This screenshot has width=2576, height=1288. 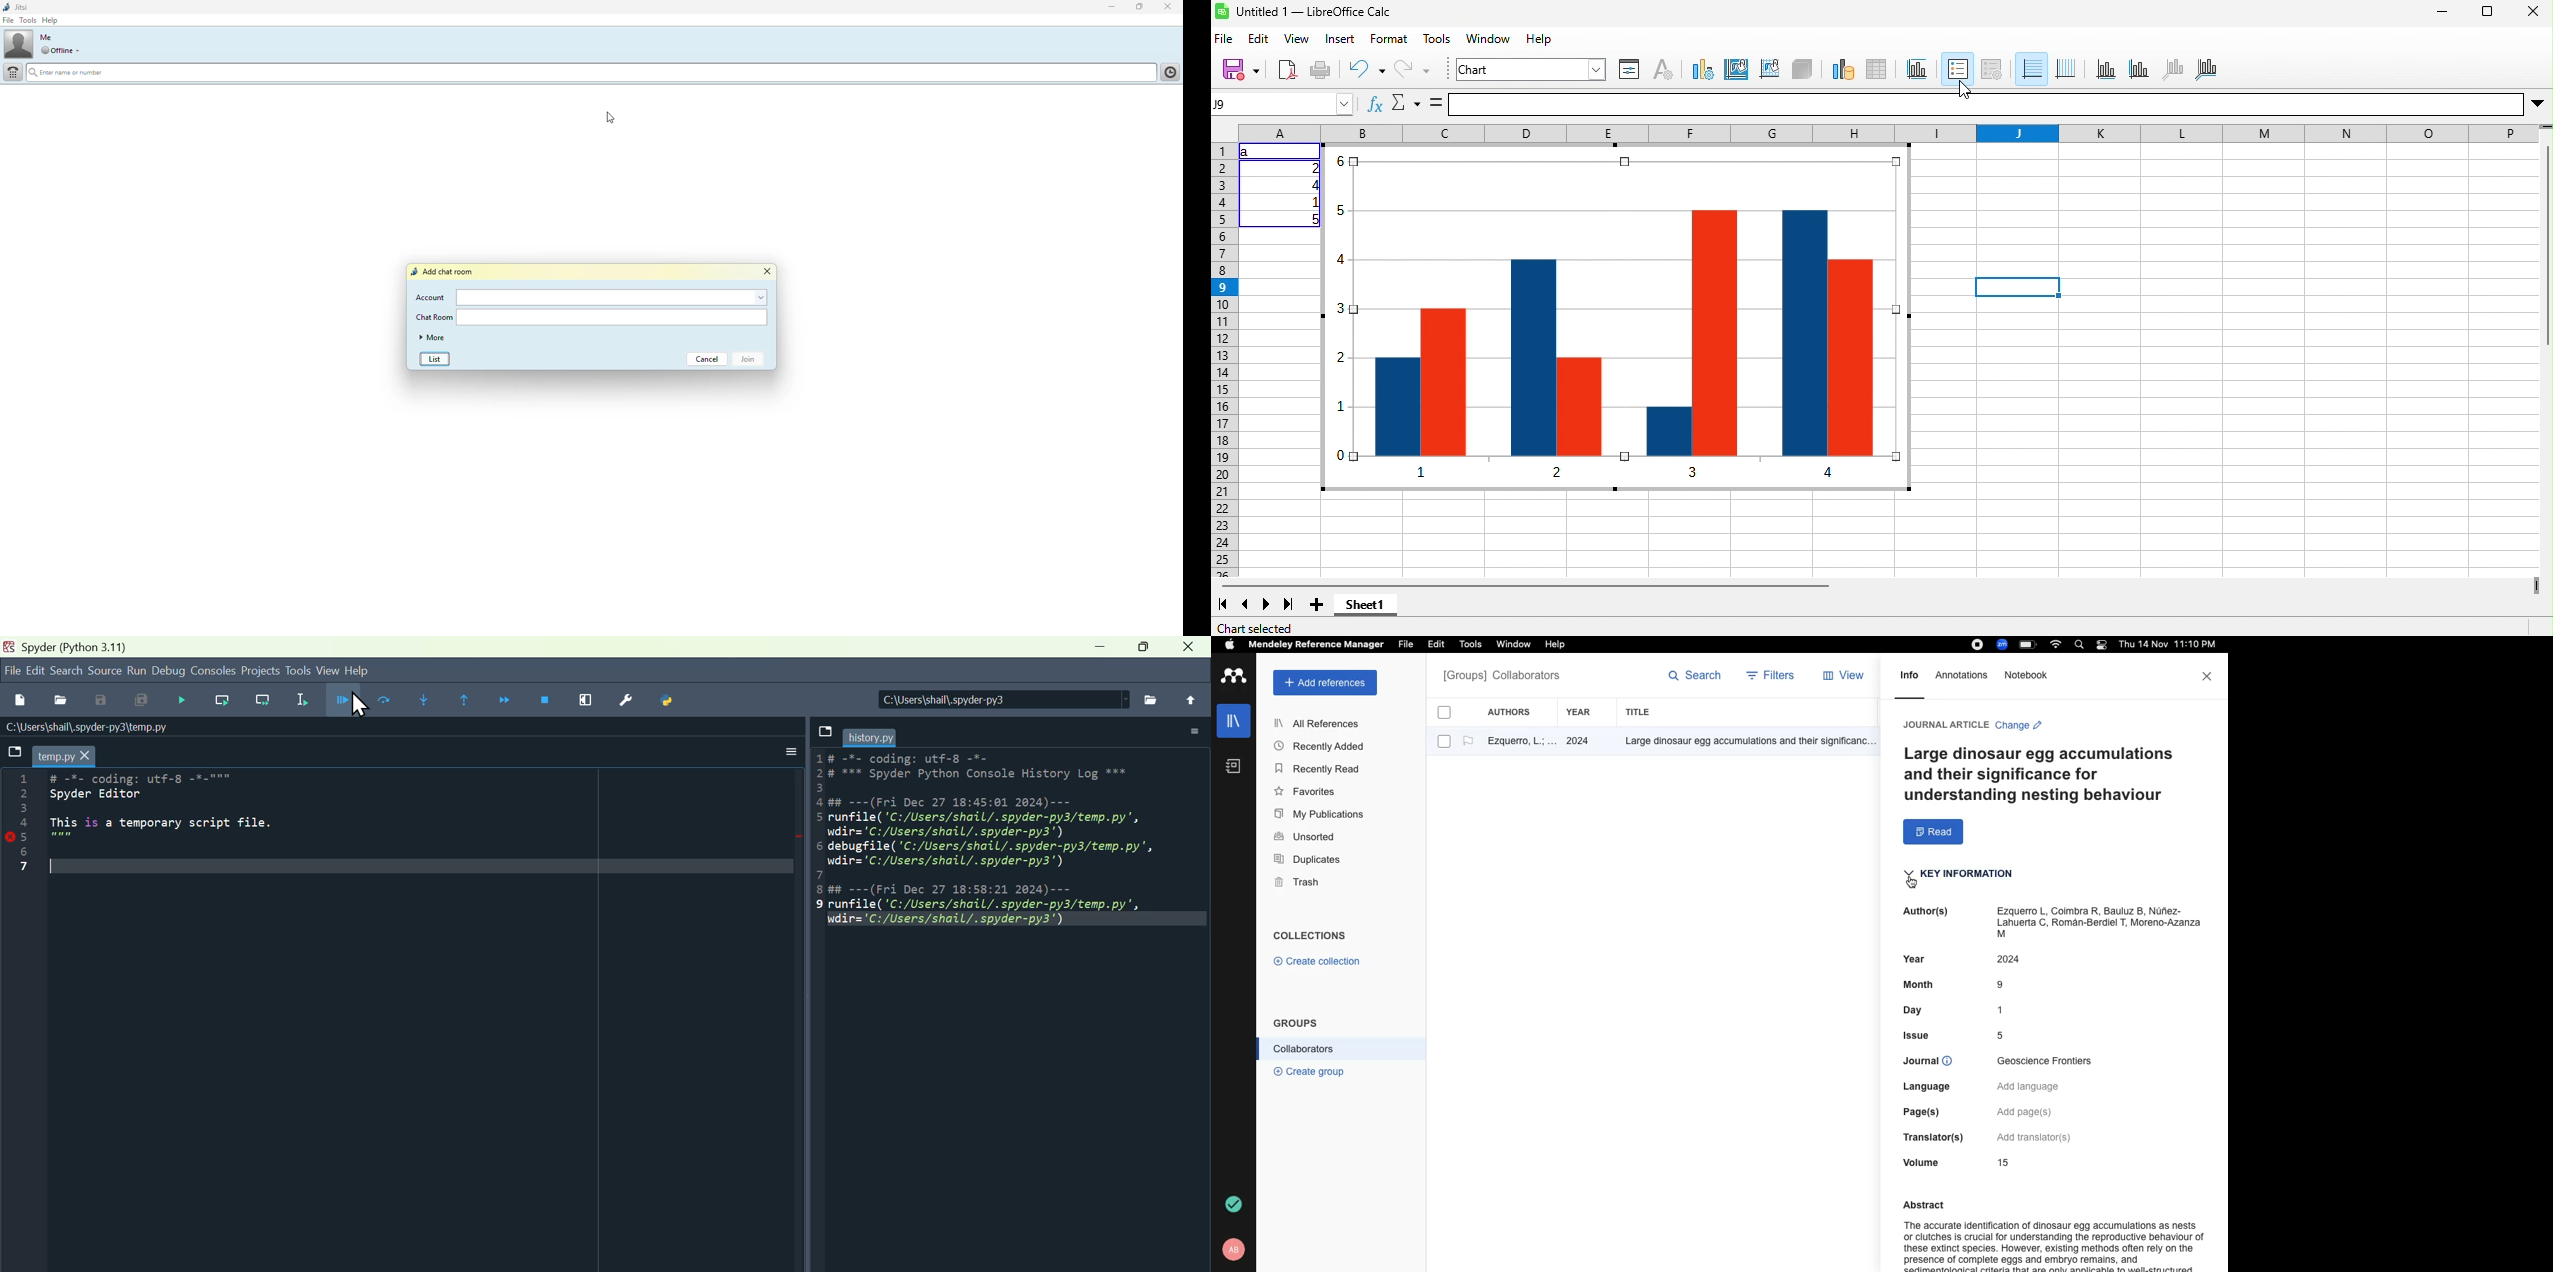 I want to click on Volume, so click(x=1918, y=1162).